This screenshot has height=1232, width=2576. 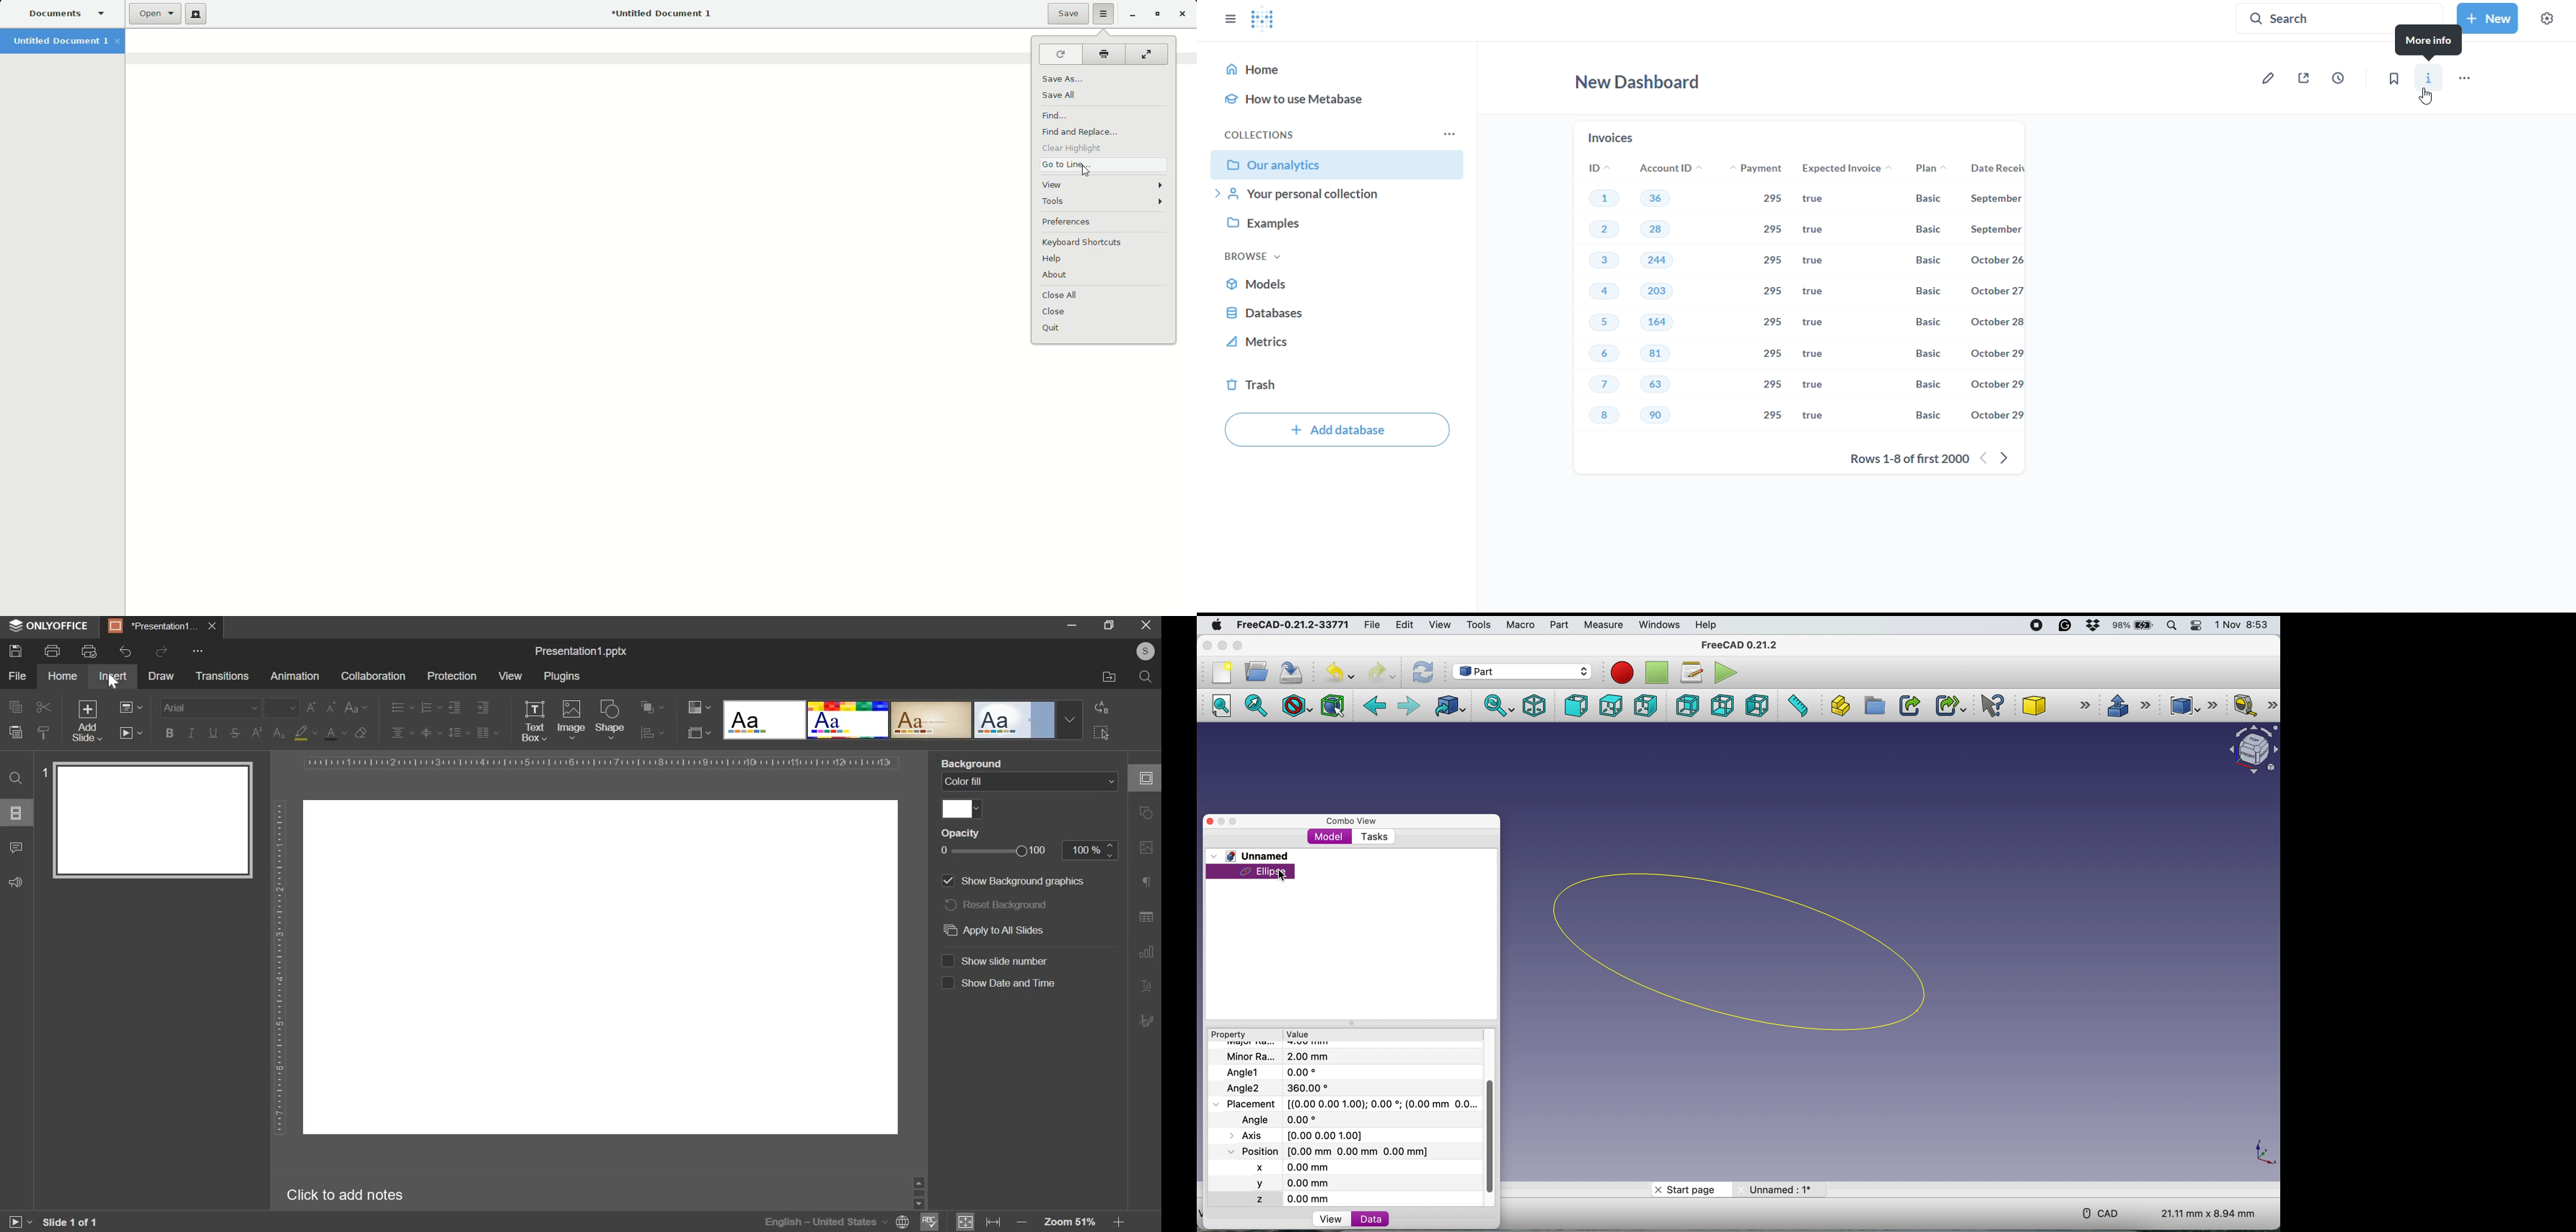 I want to click on background fill, so click(x=1030, y=782).